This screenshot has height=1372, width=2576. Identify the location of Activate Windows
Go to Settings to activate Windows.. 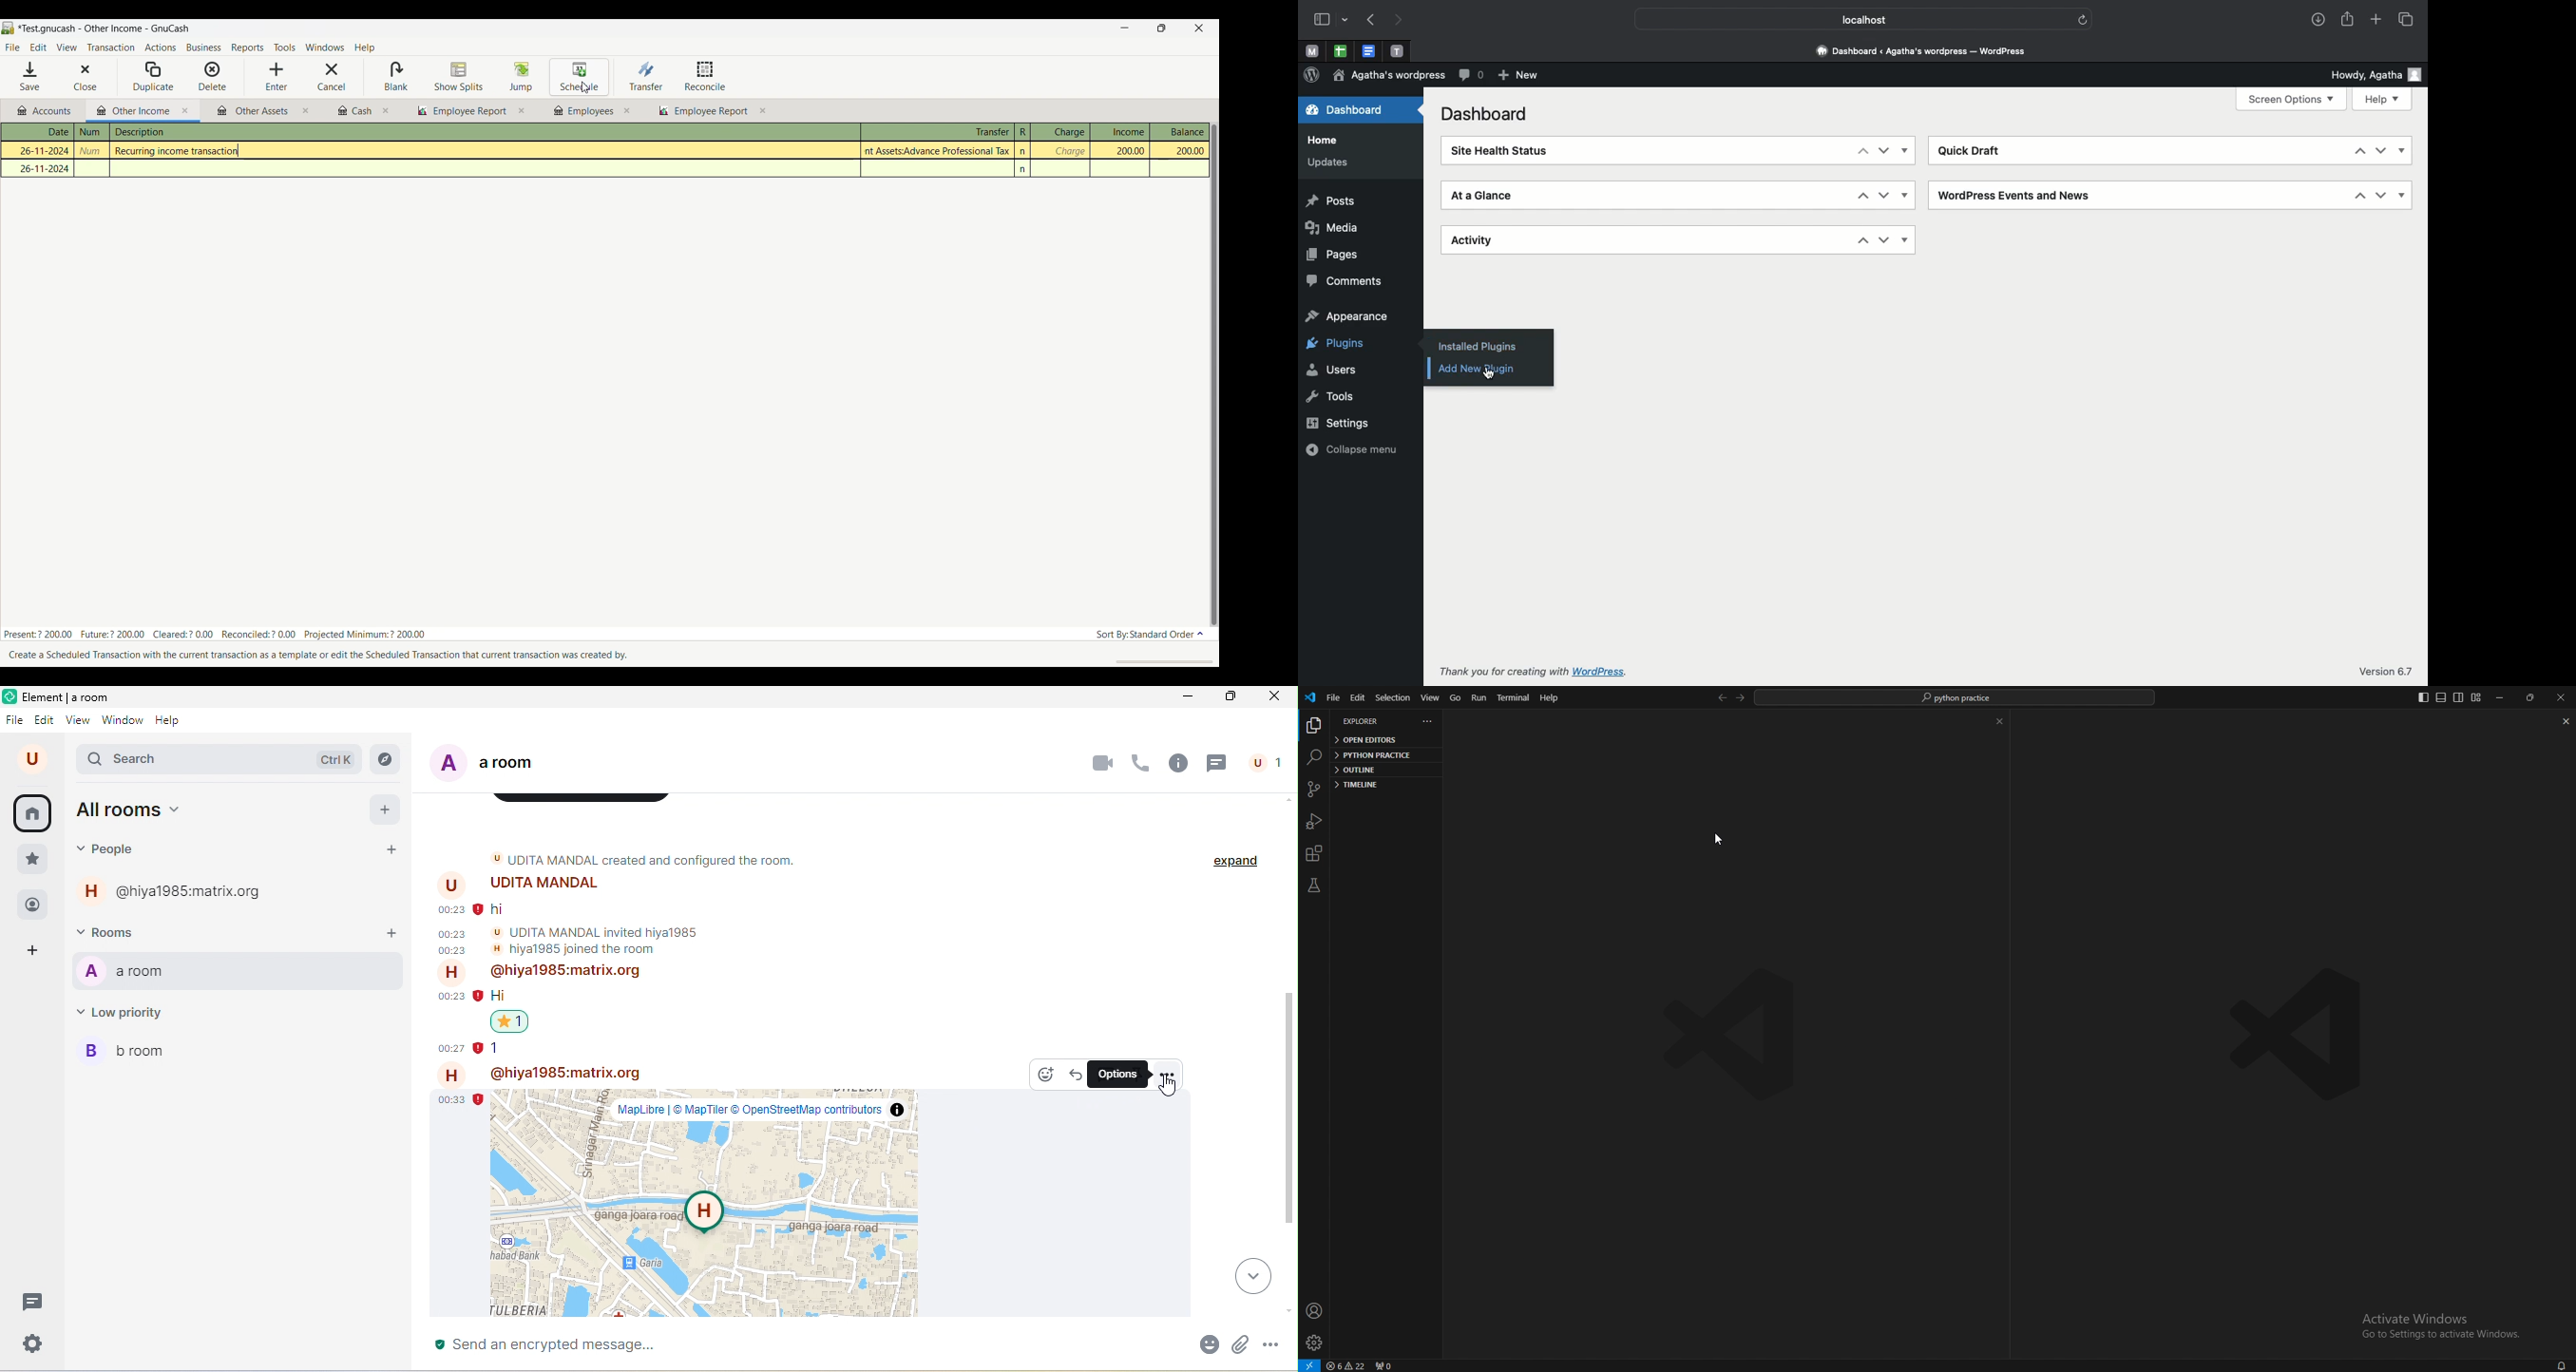
(2444, 1326).